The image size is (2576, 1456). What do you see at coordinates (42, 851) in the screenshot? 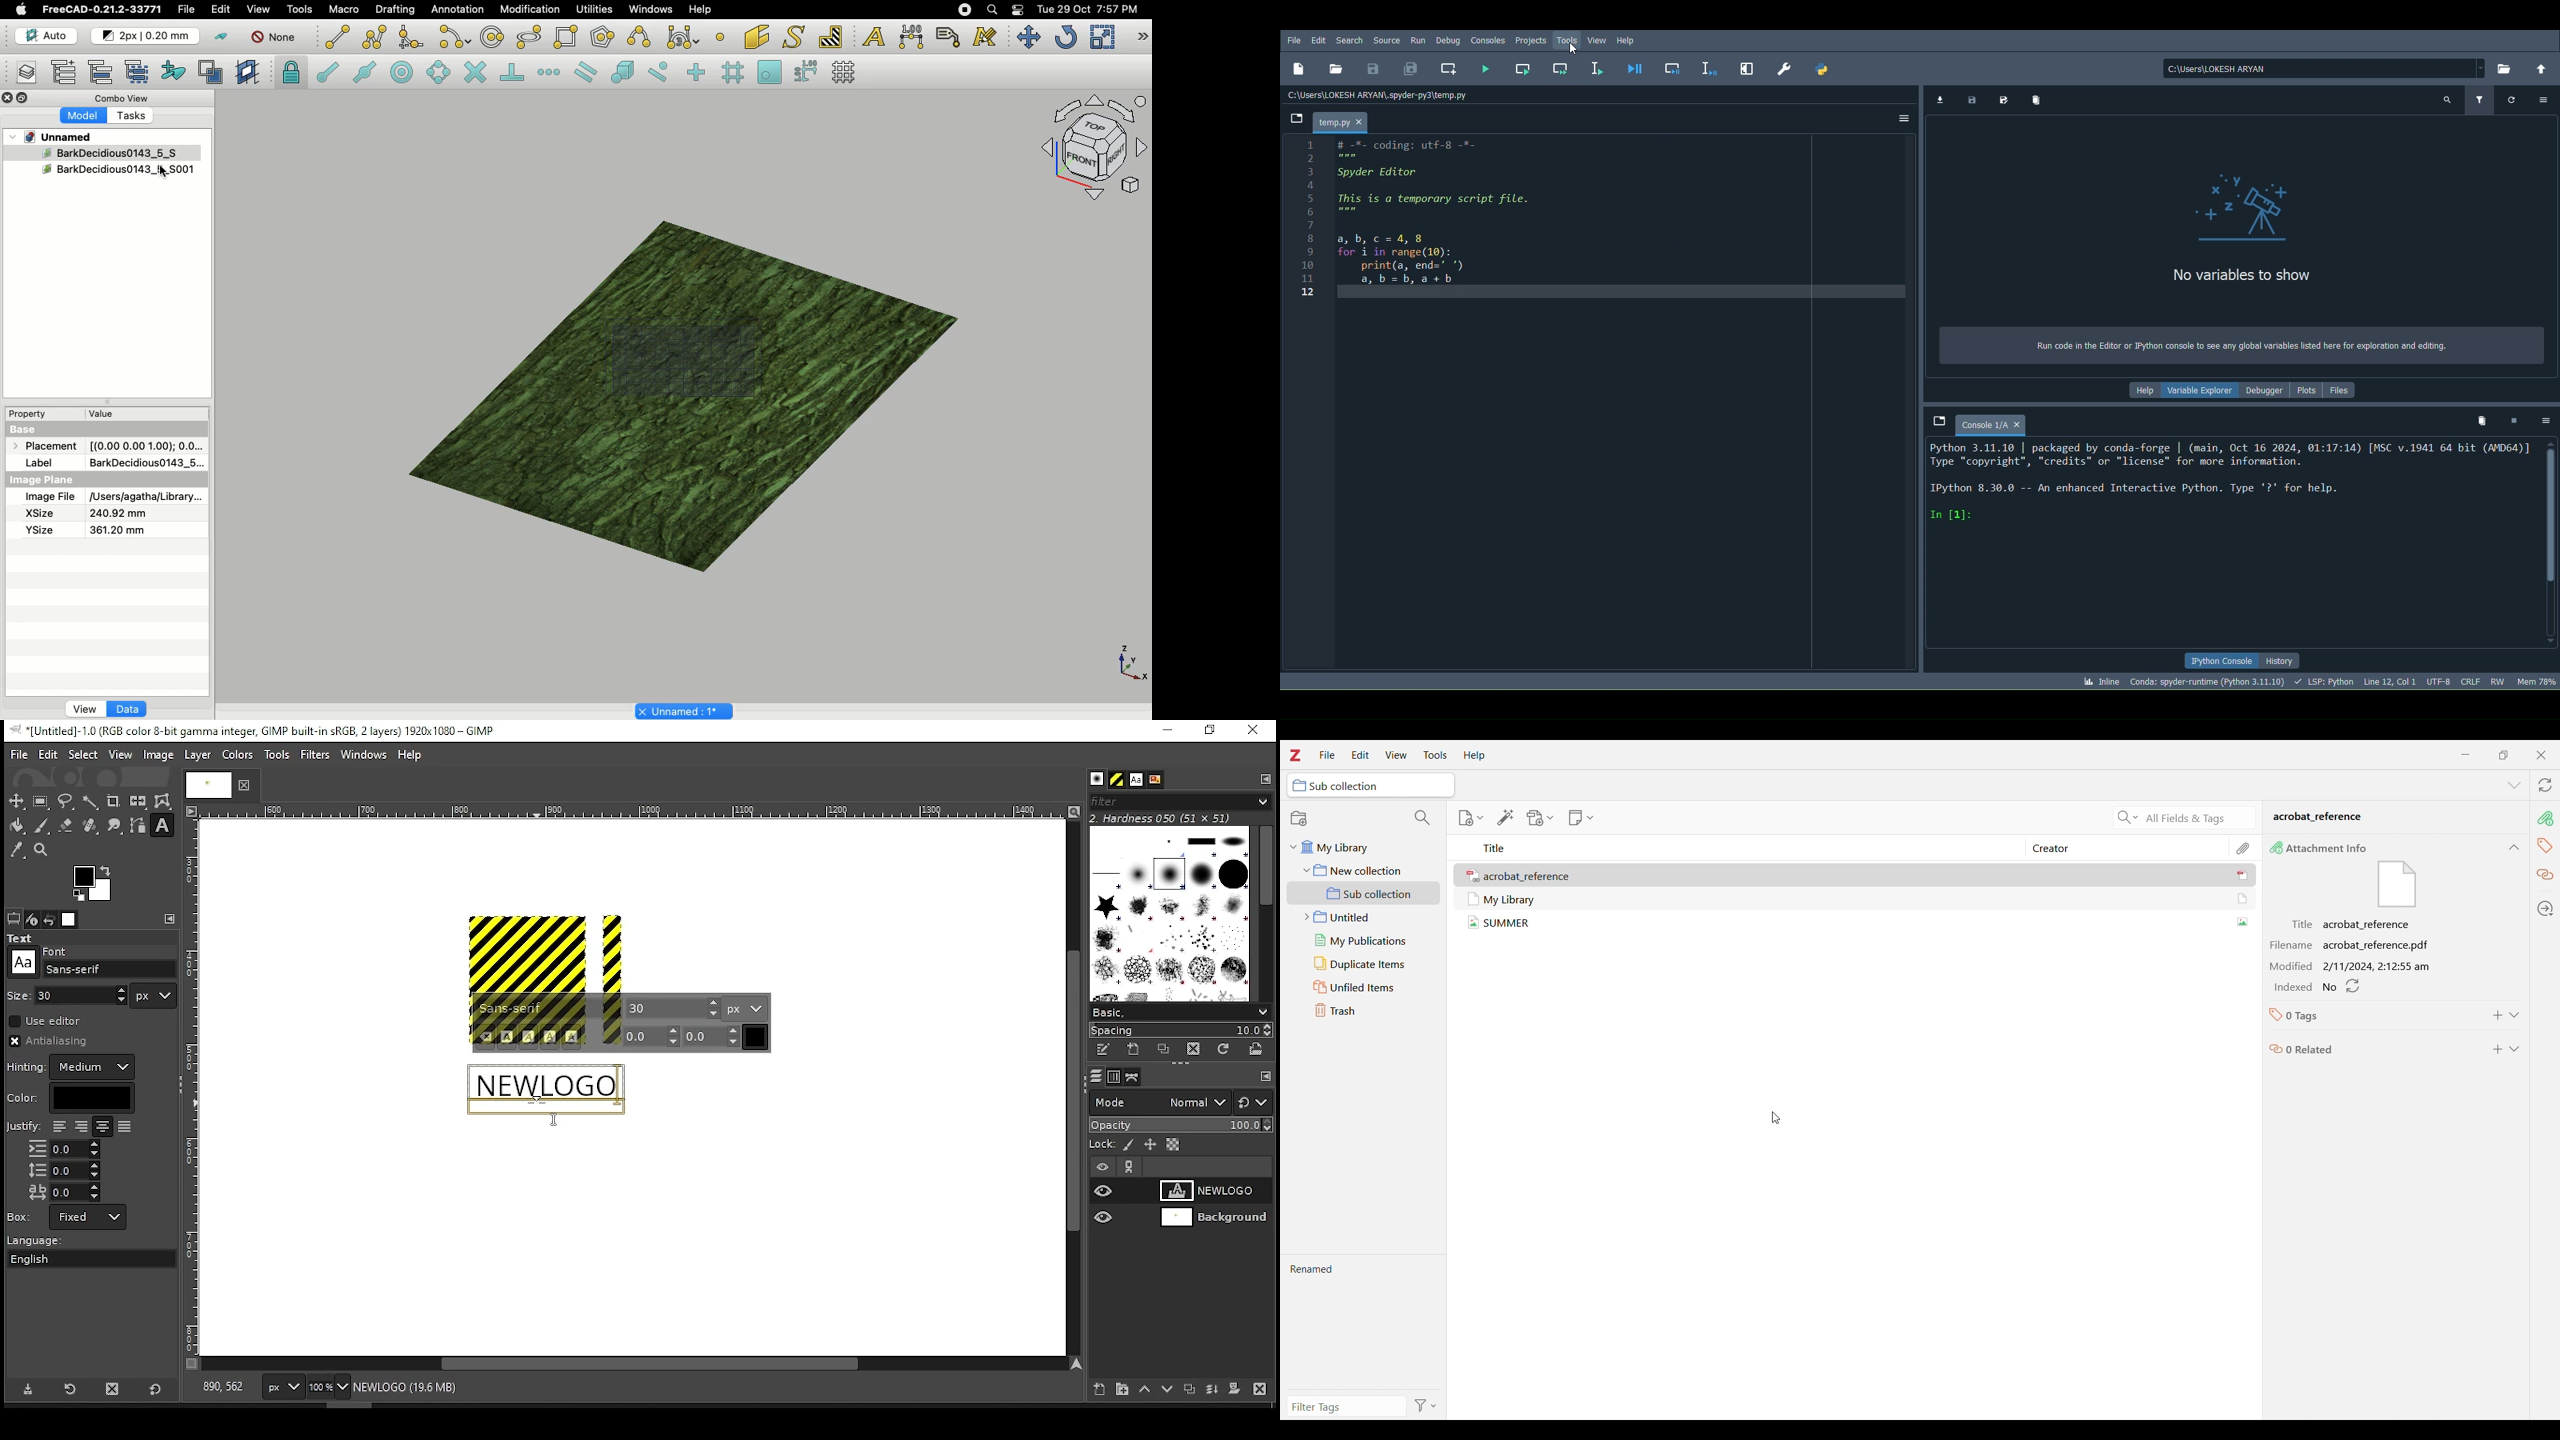
I see `zoom tool` at bounding box center [42, 851].